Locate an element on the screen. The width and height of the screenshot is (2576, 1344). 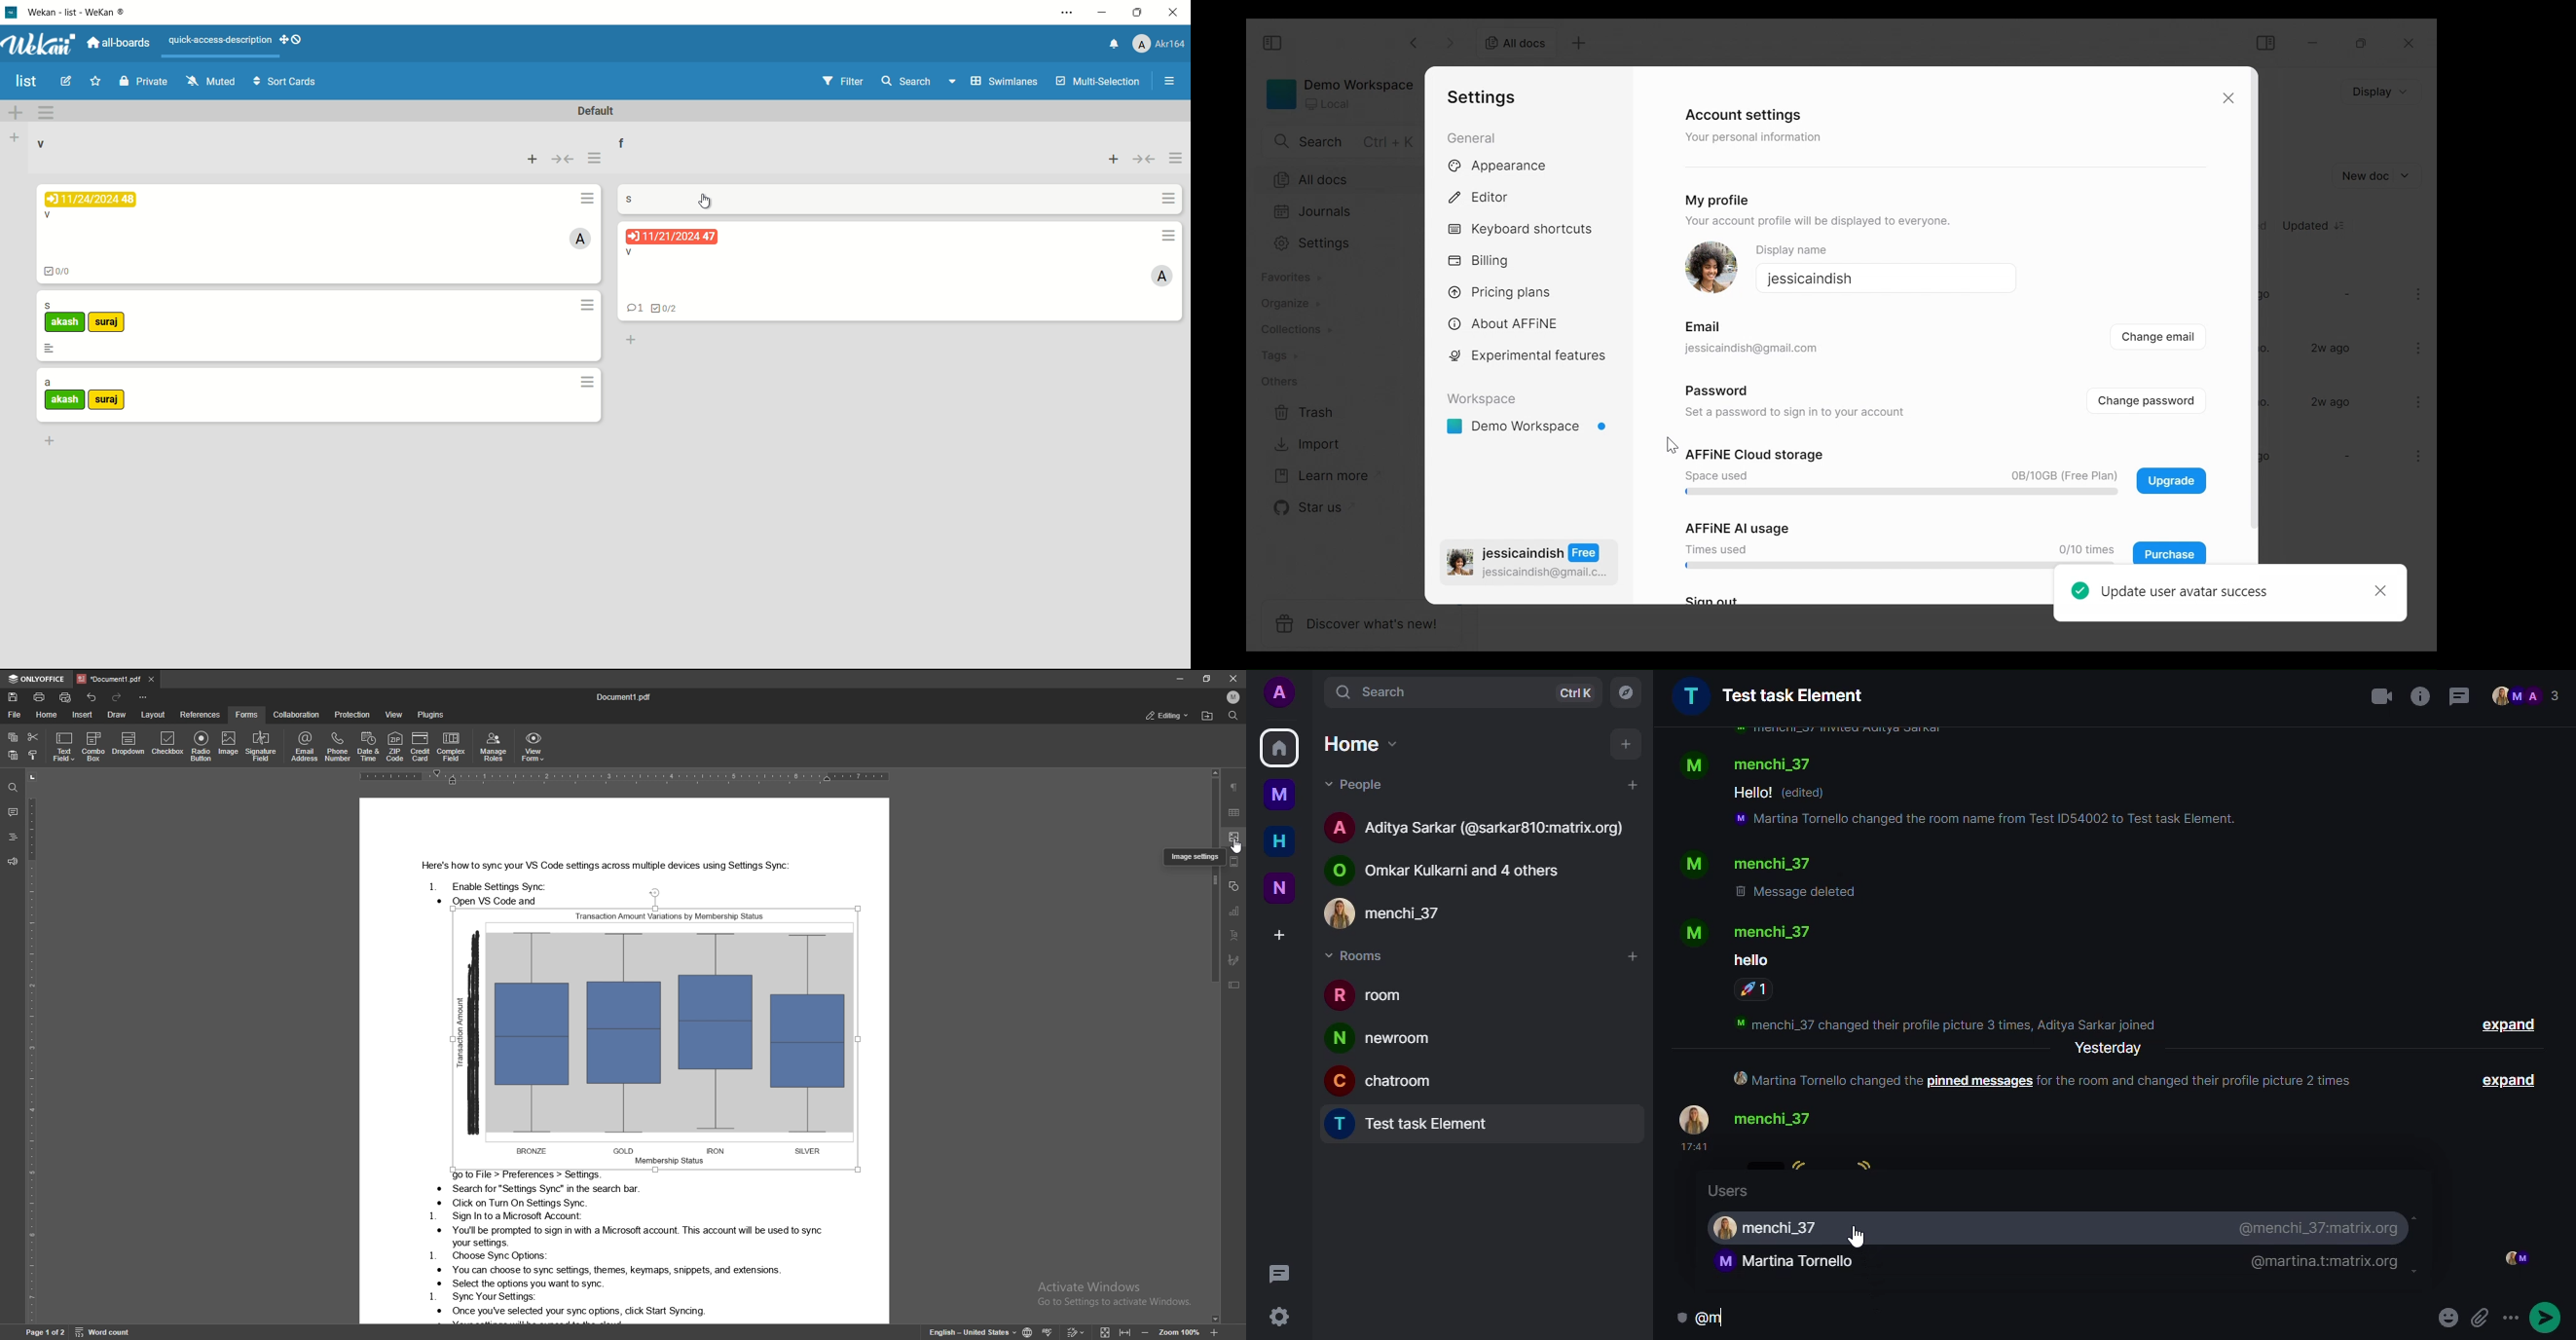
card actions is located at coordinates (589, 305).